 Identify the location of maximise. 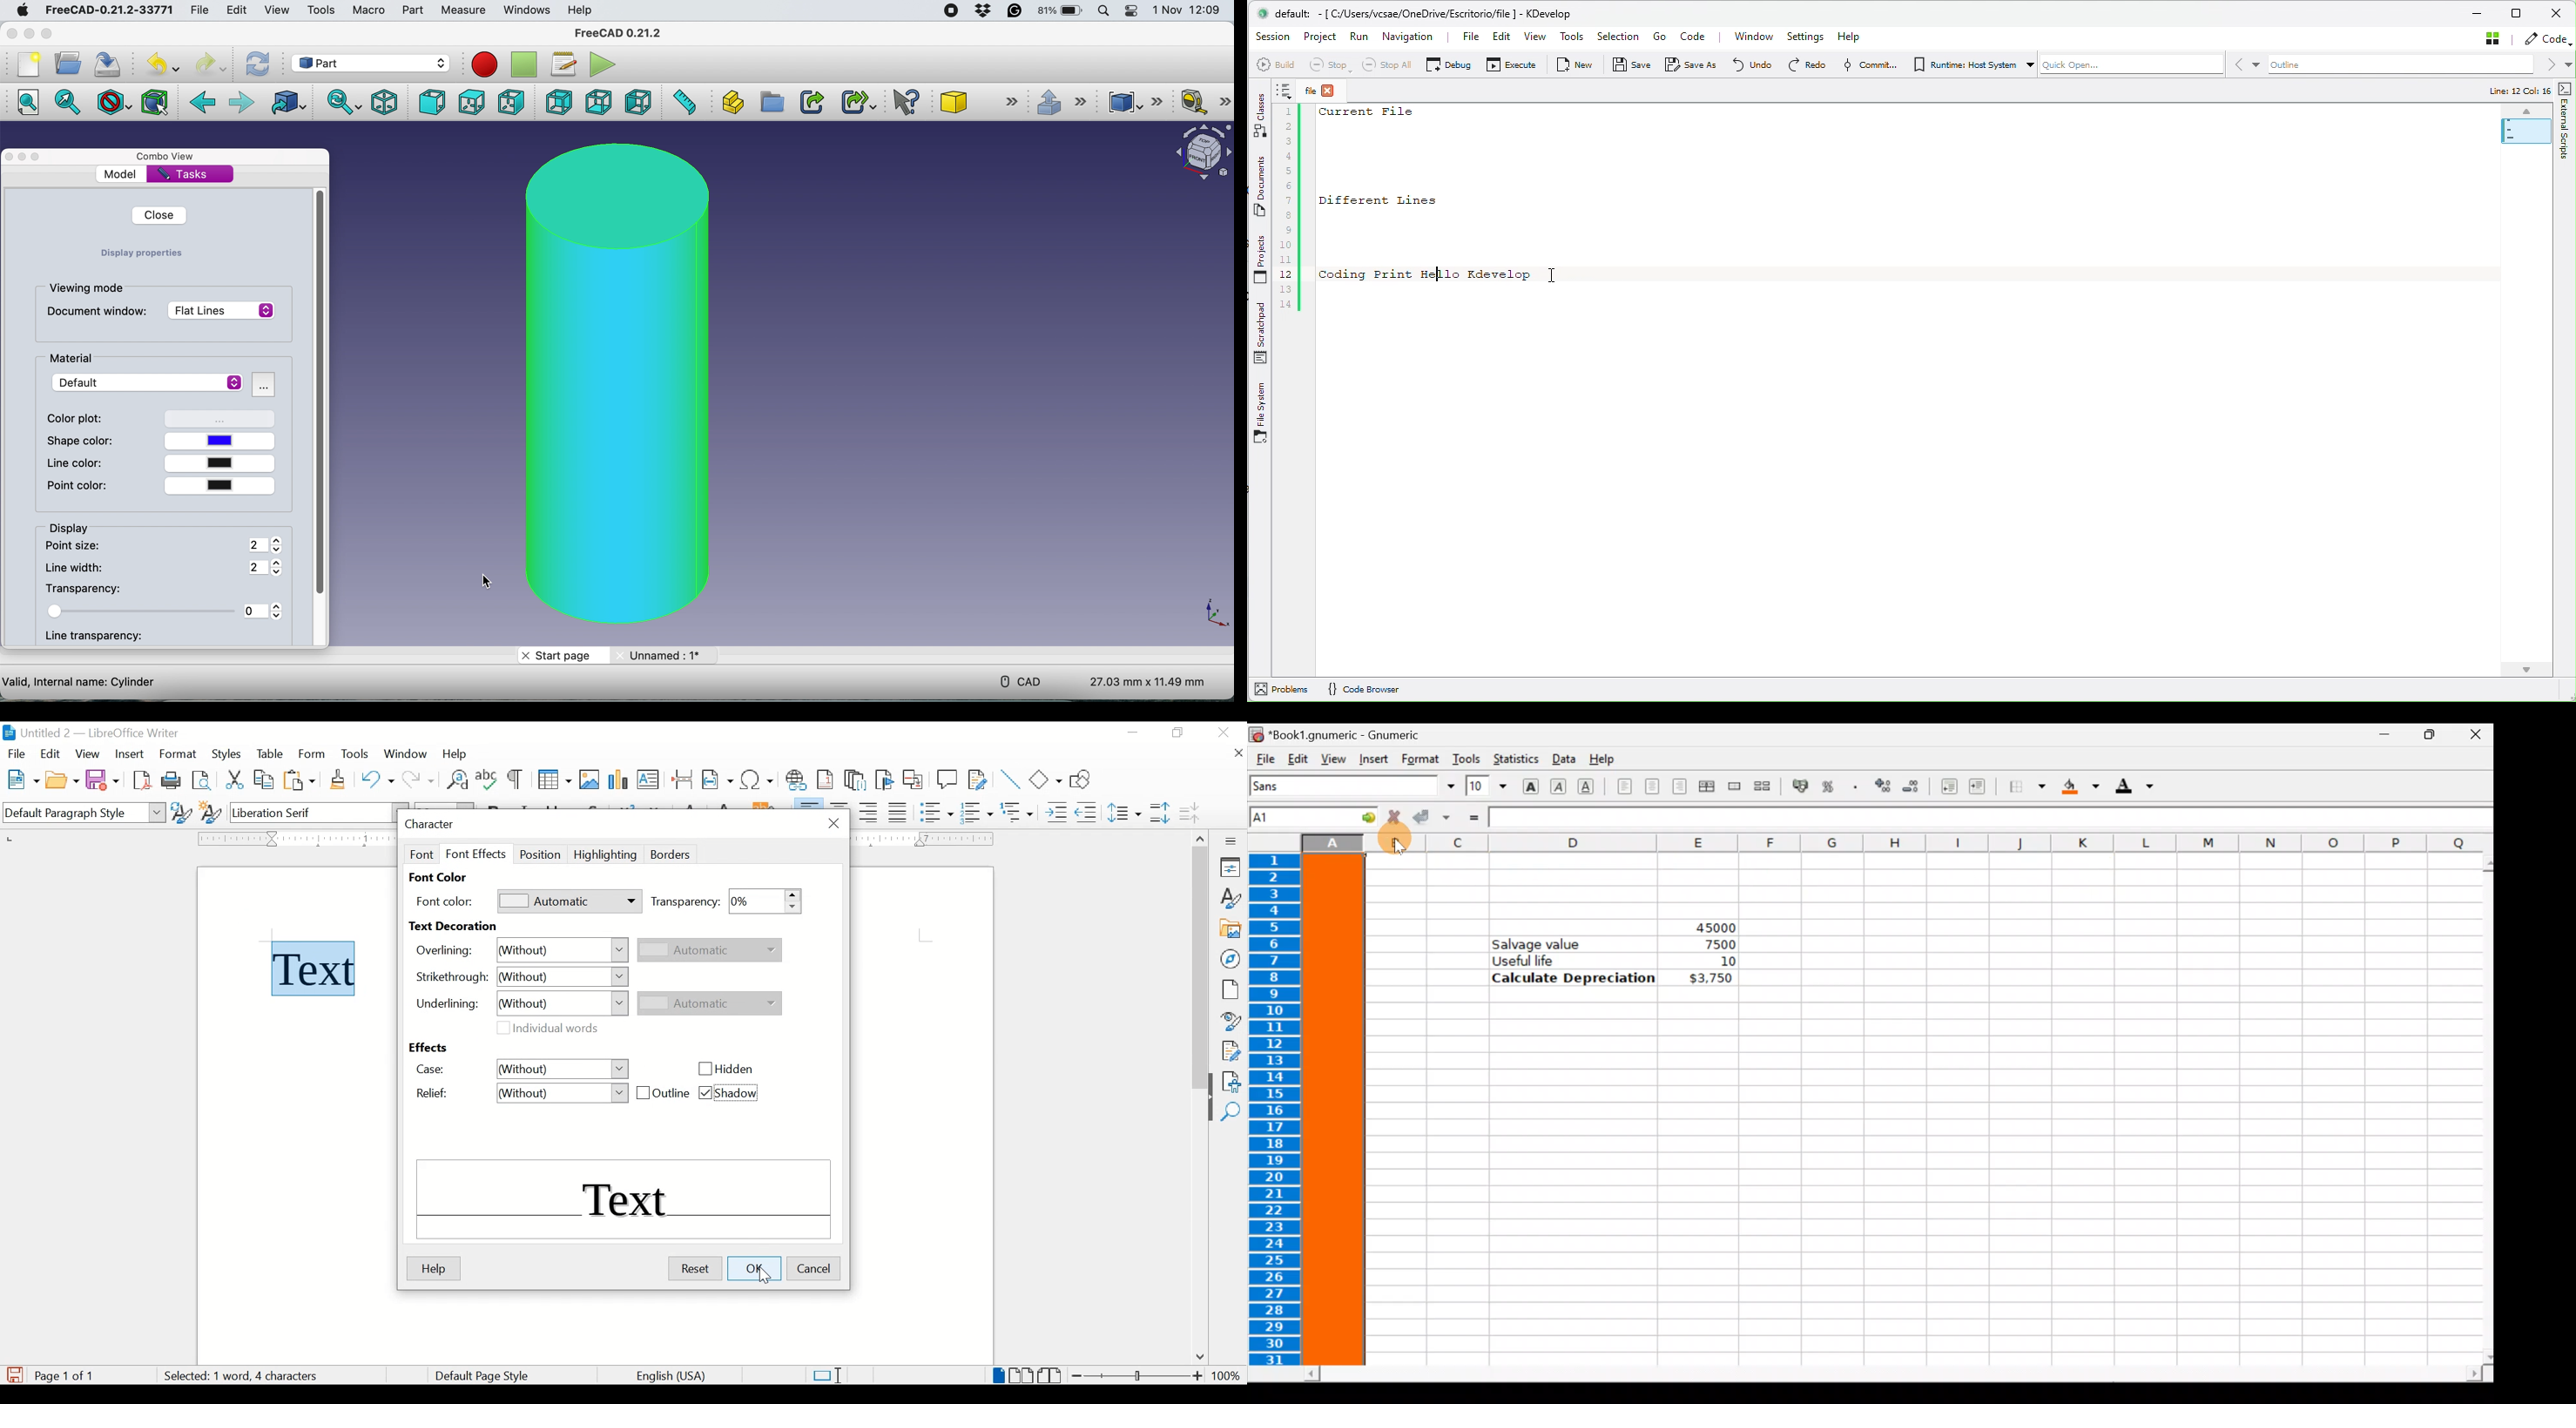
(51, 33).